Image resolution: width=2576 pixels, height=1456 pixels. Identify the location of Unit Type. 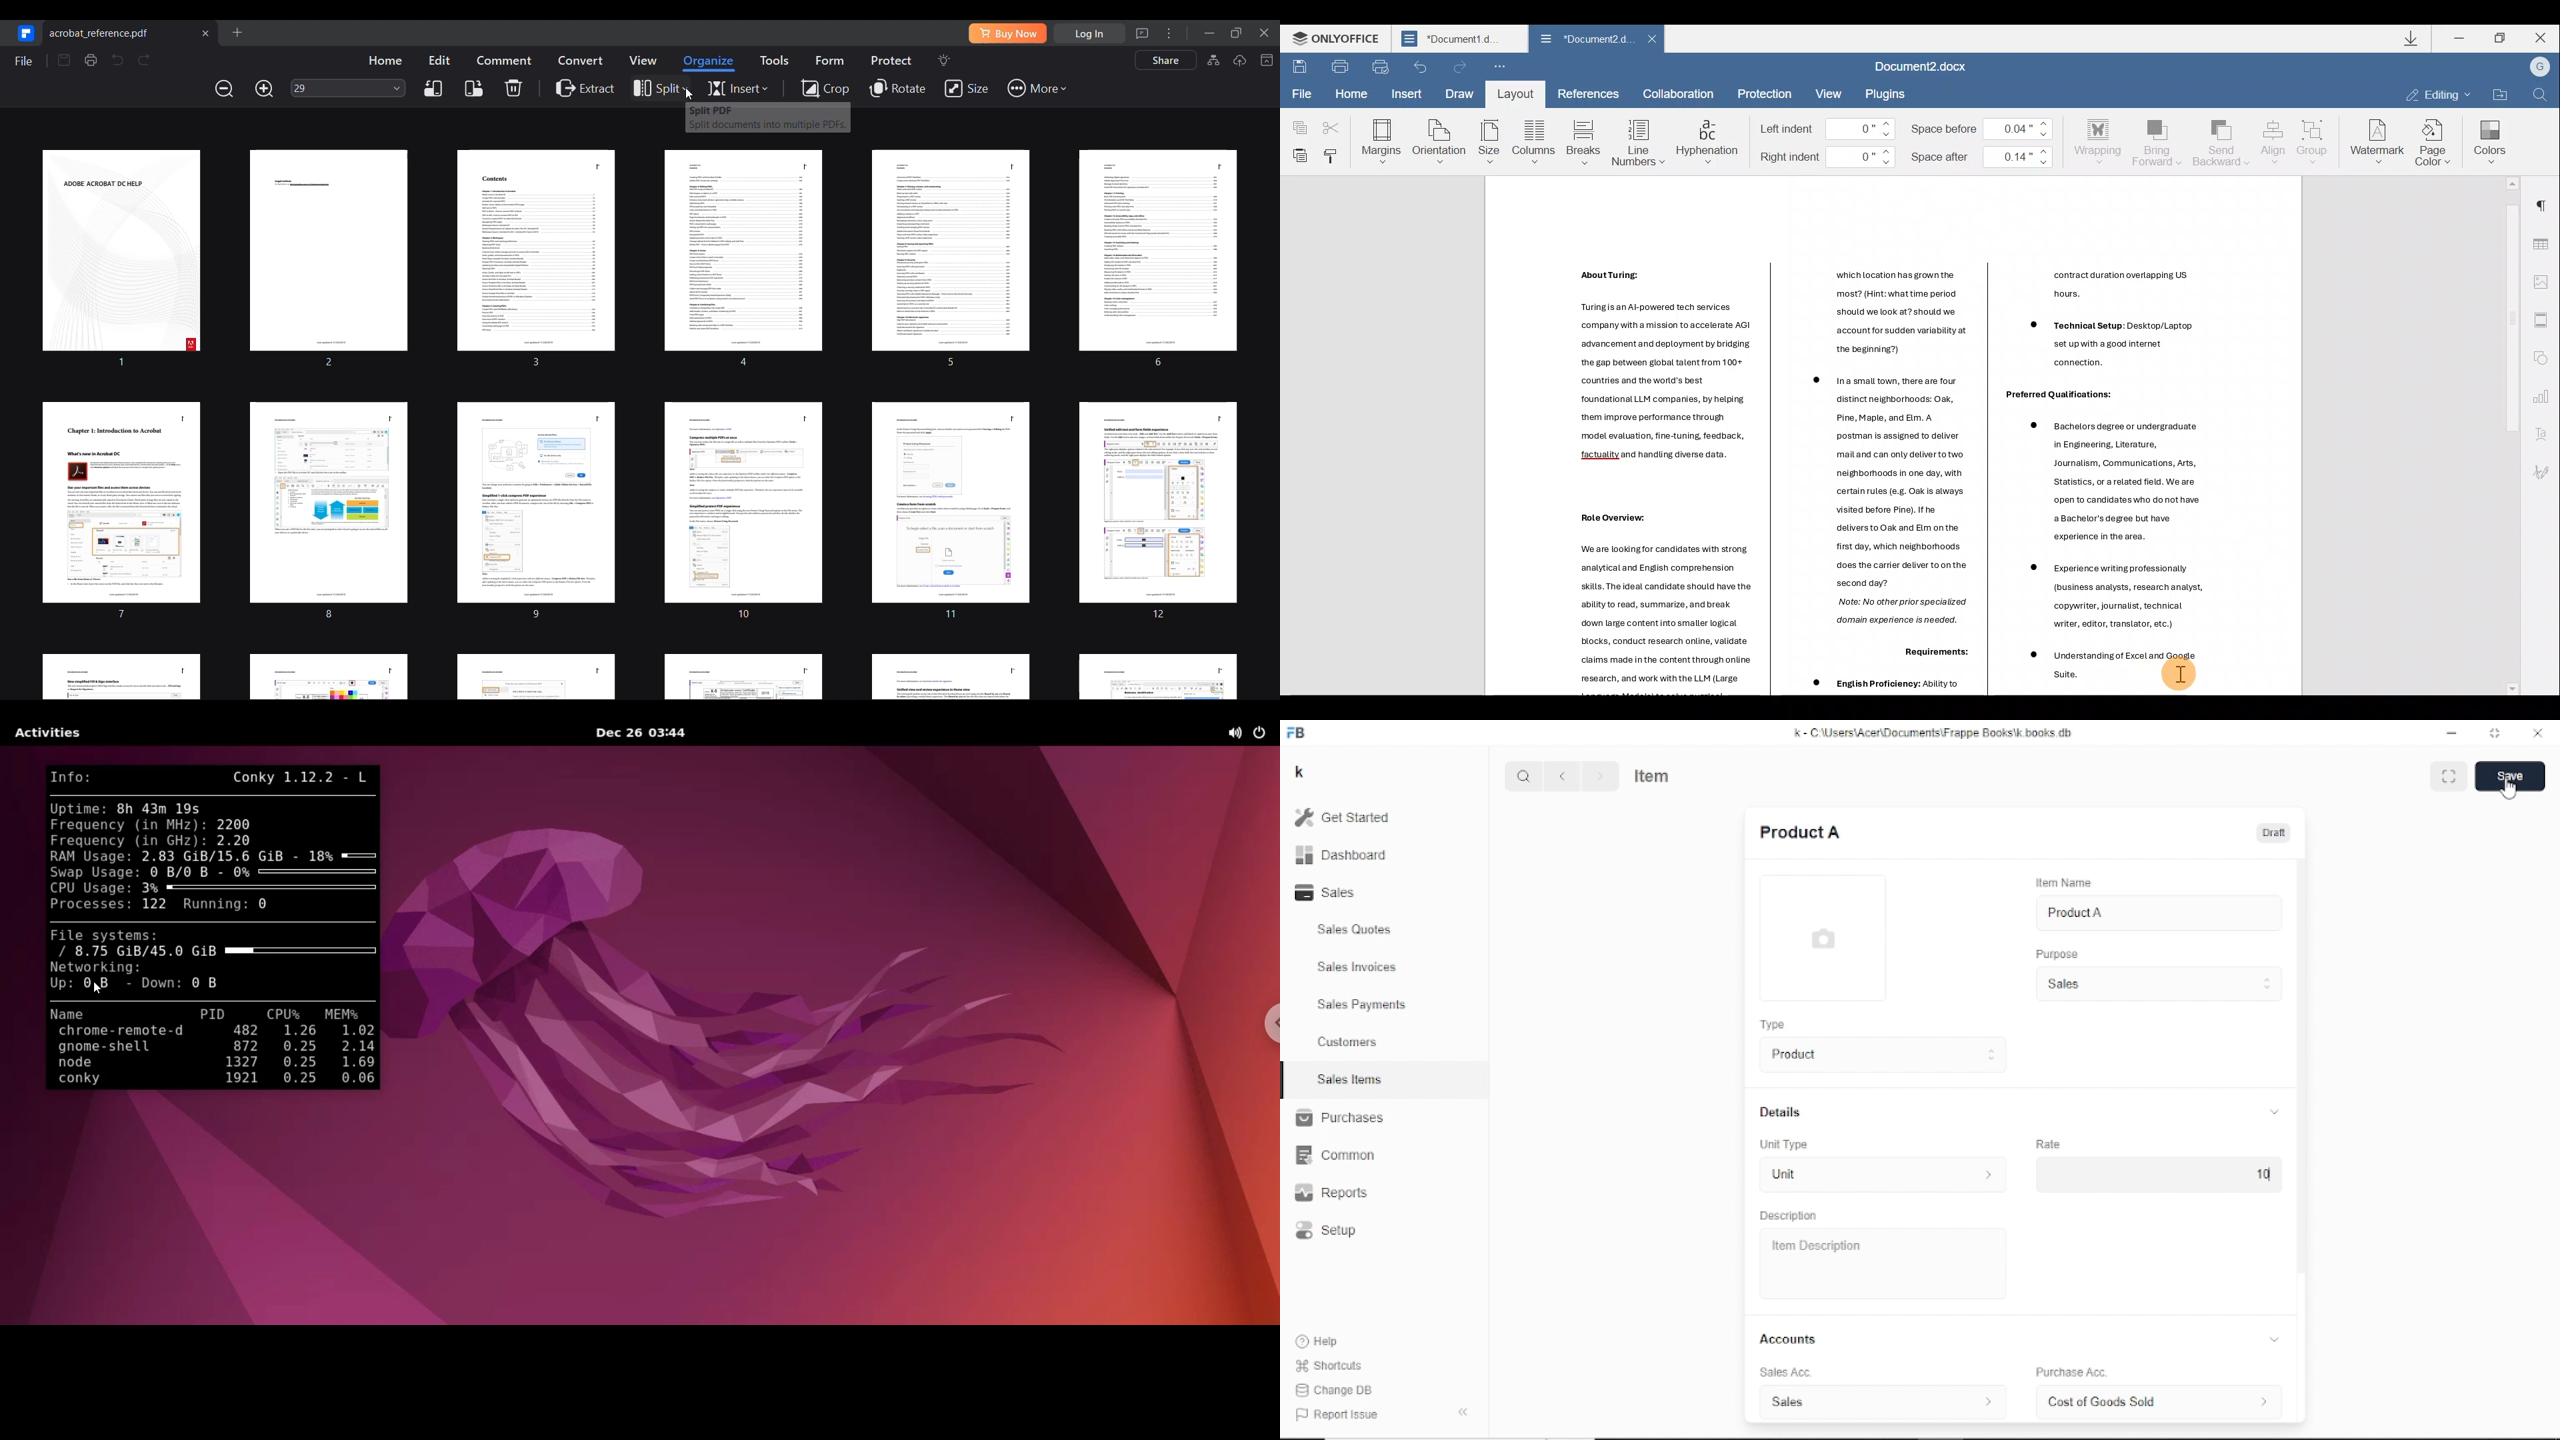
(1785, 1145).